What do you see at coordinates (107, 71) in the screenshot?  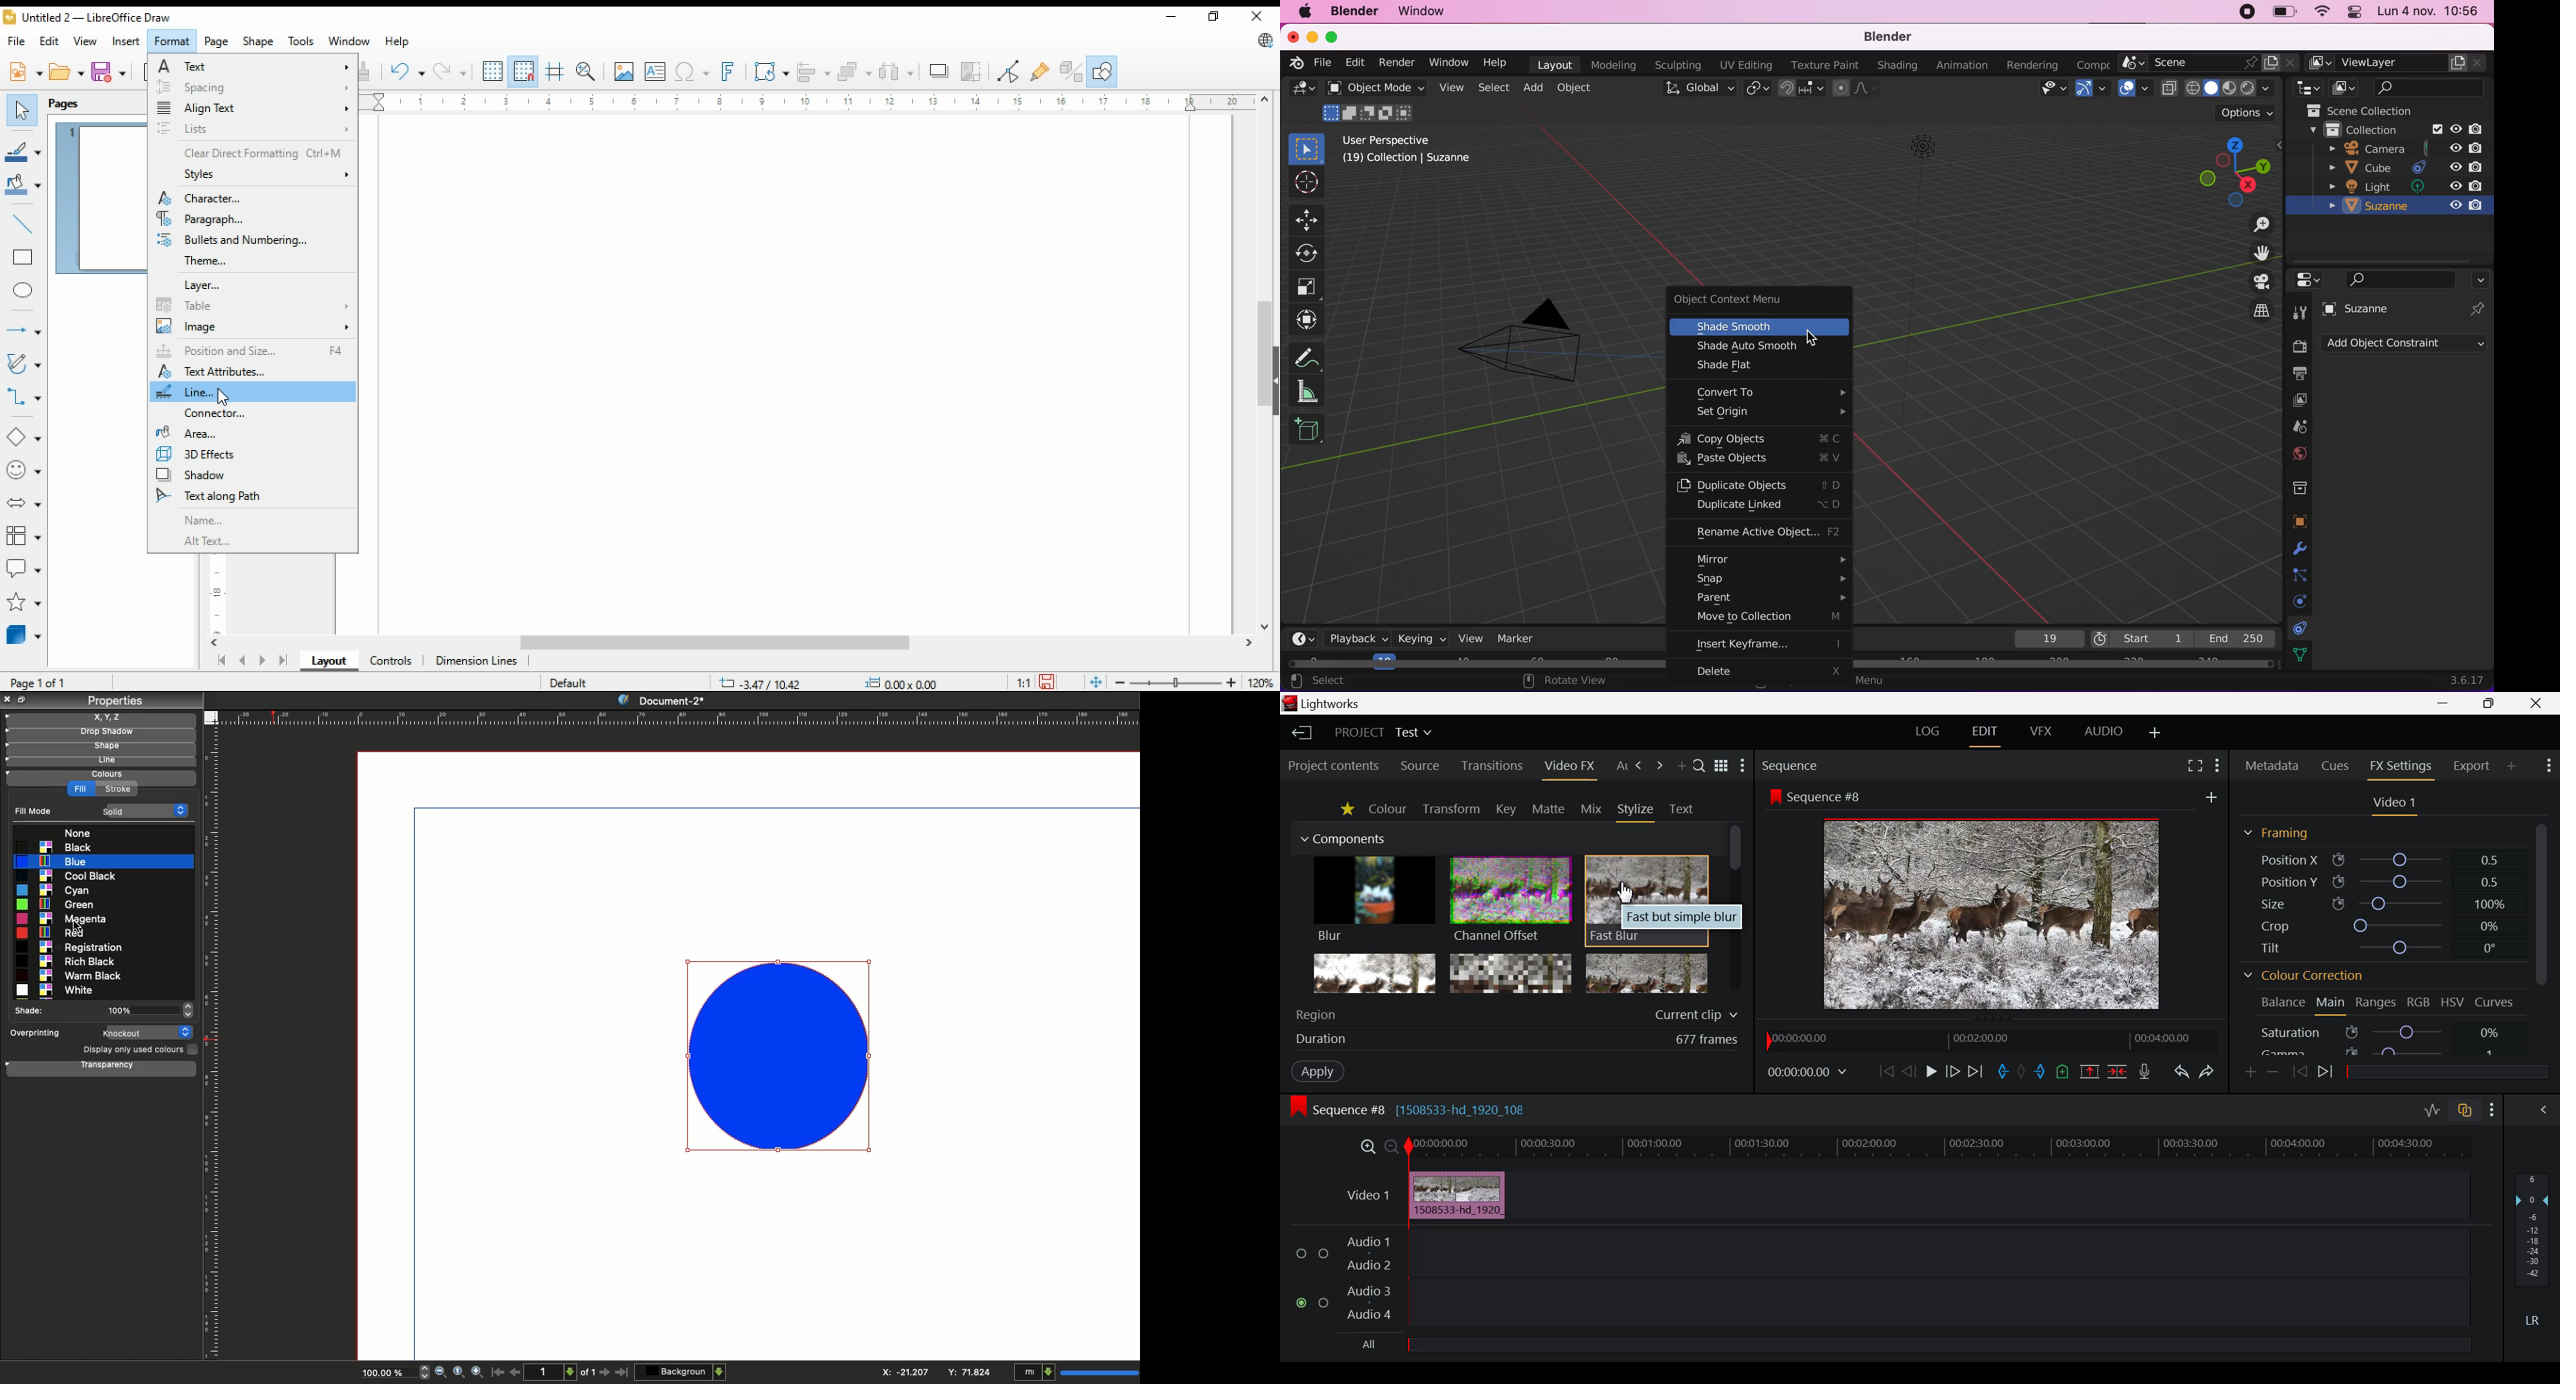 I see `save` at bounding box center [107, 71].